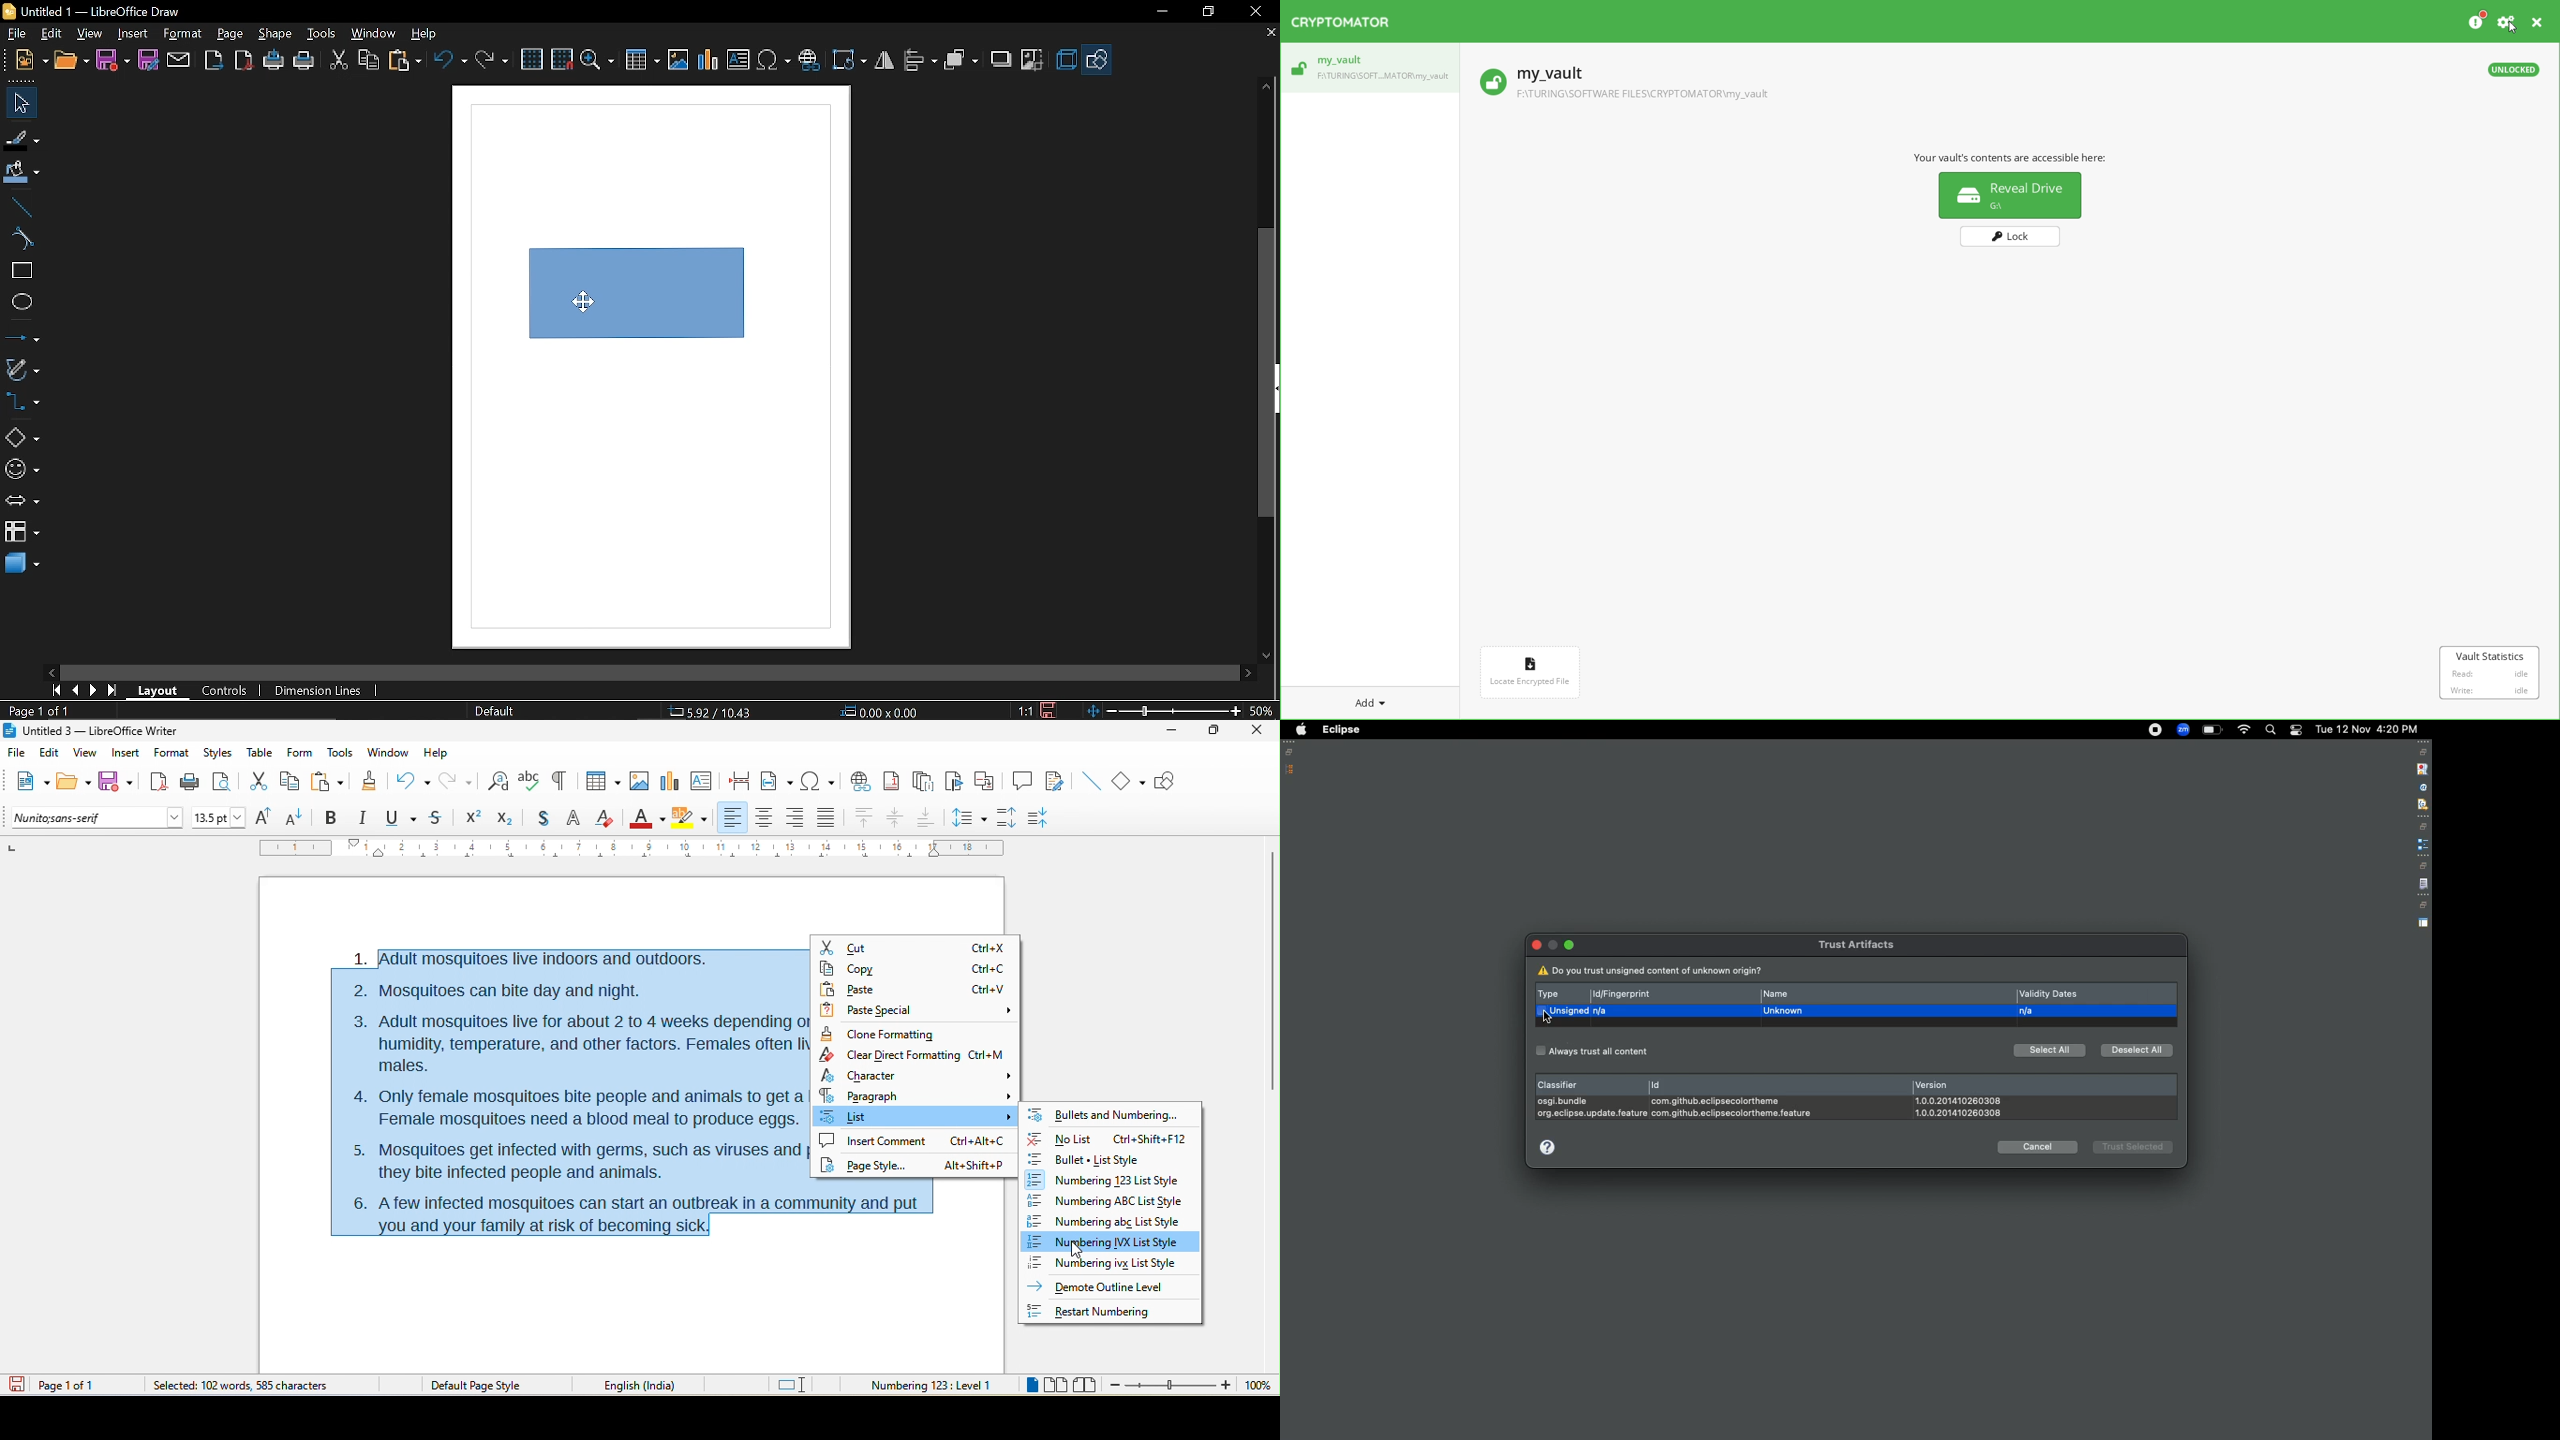 This screenshot has height=1456, width=2576. What do you see at coordinates (241, 1385) in the screenshot?
I see `selected 102 words, 585 character` at bounding box center [241, 1385].